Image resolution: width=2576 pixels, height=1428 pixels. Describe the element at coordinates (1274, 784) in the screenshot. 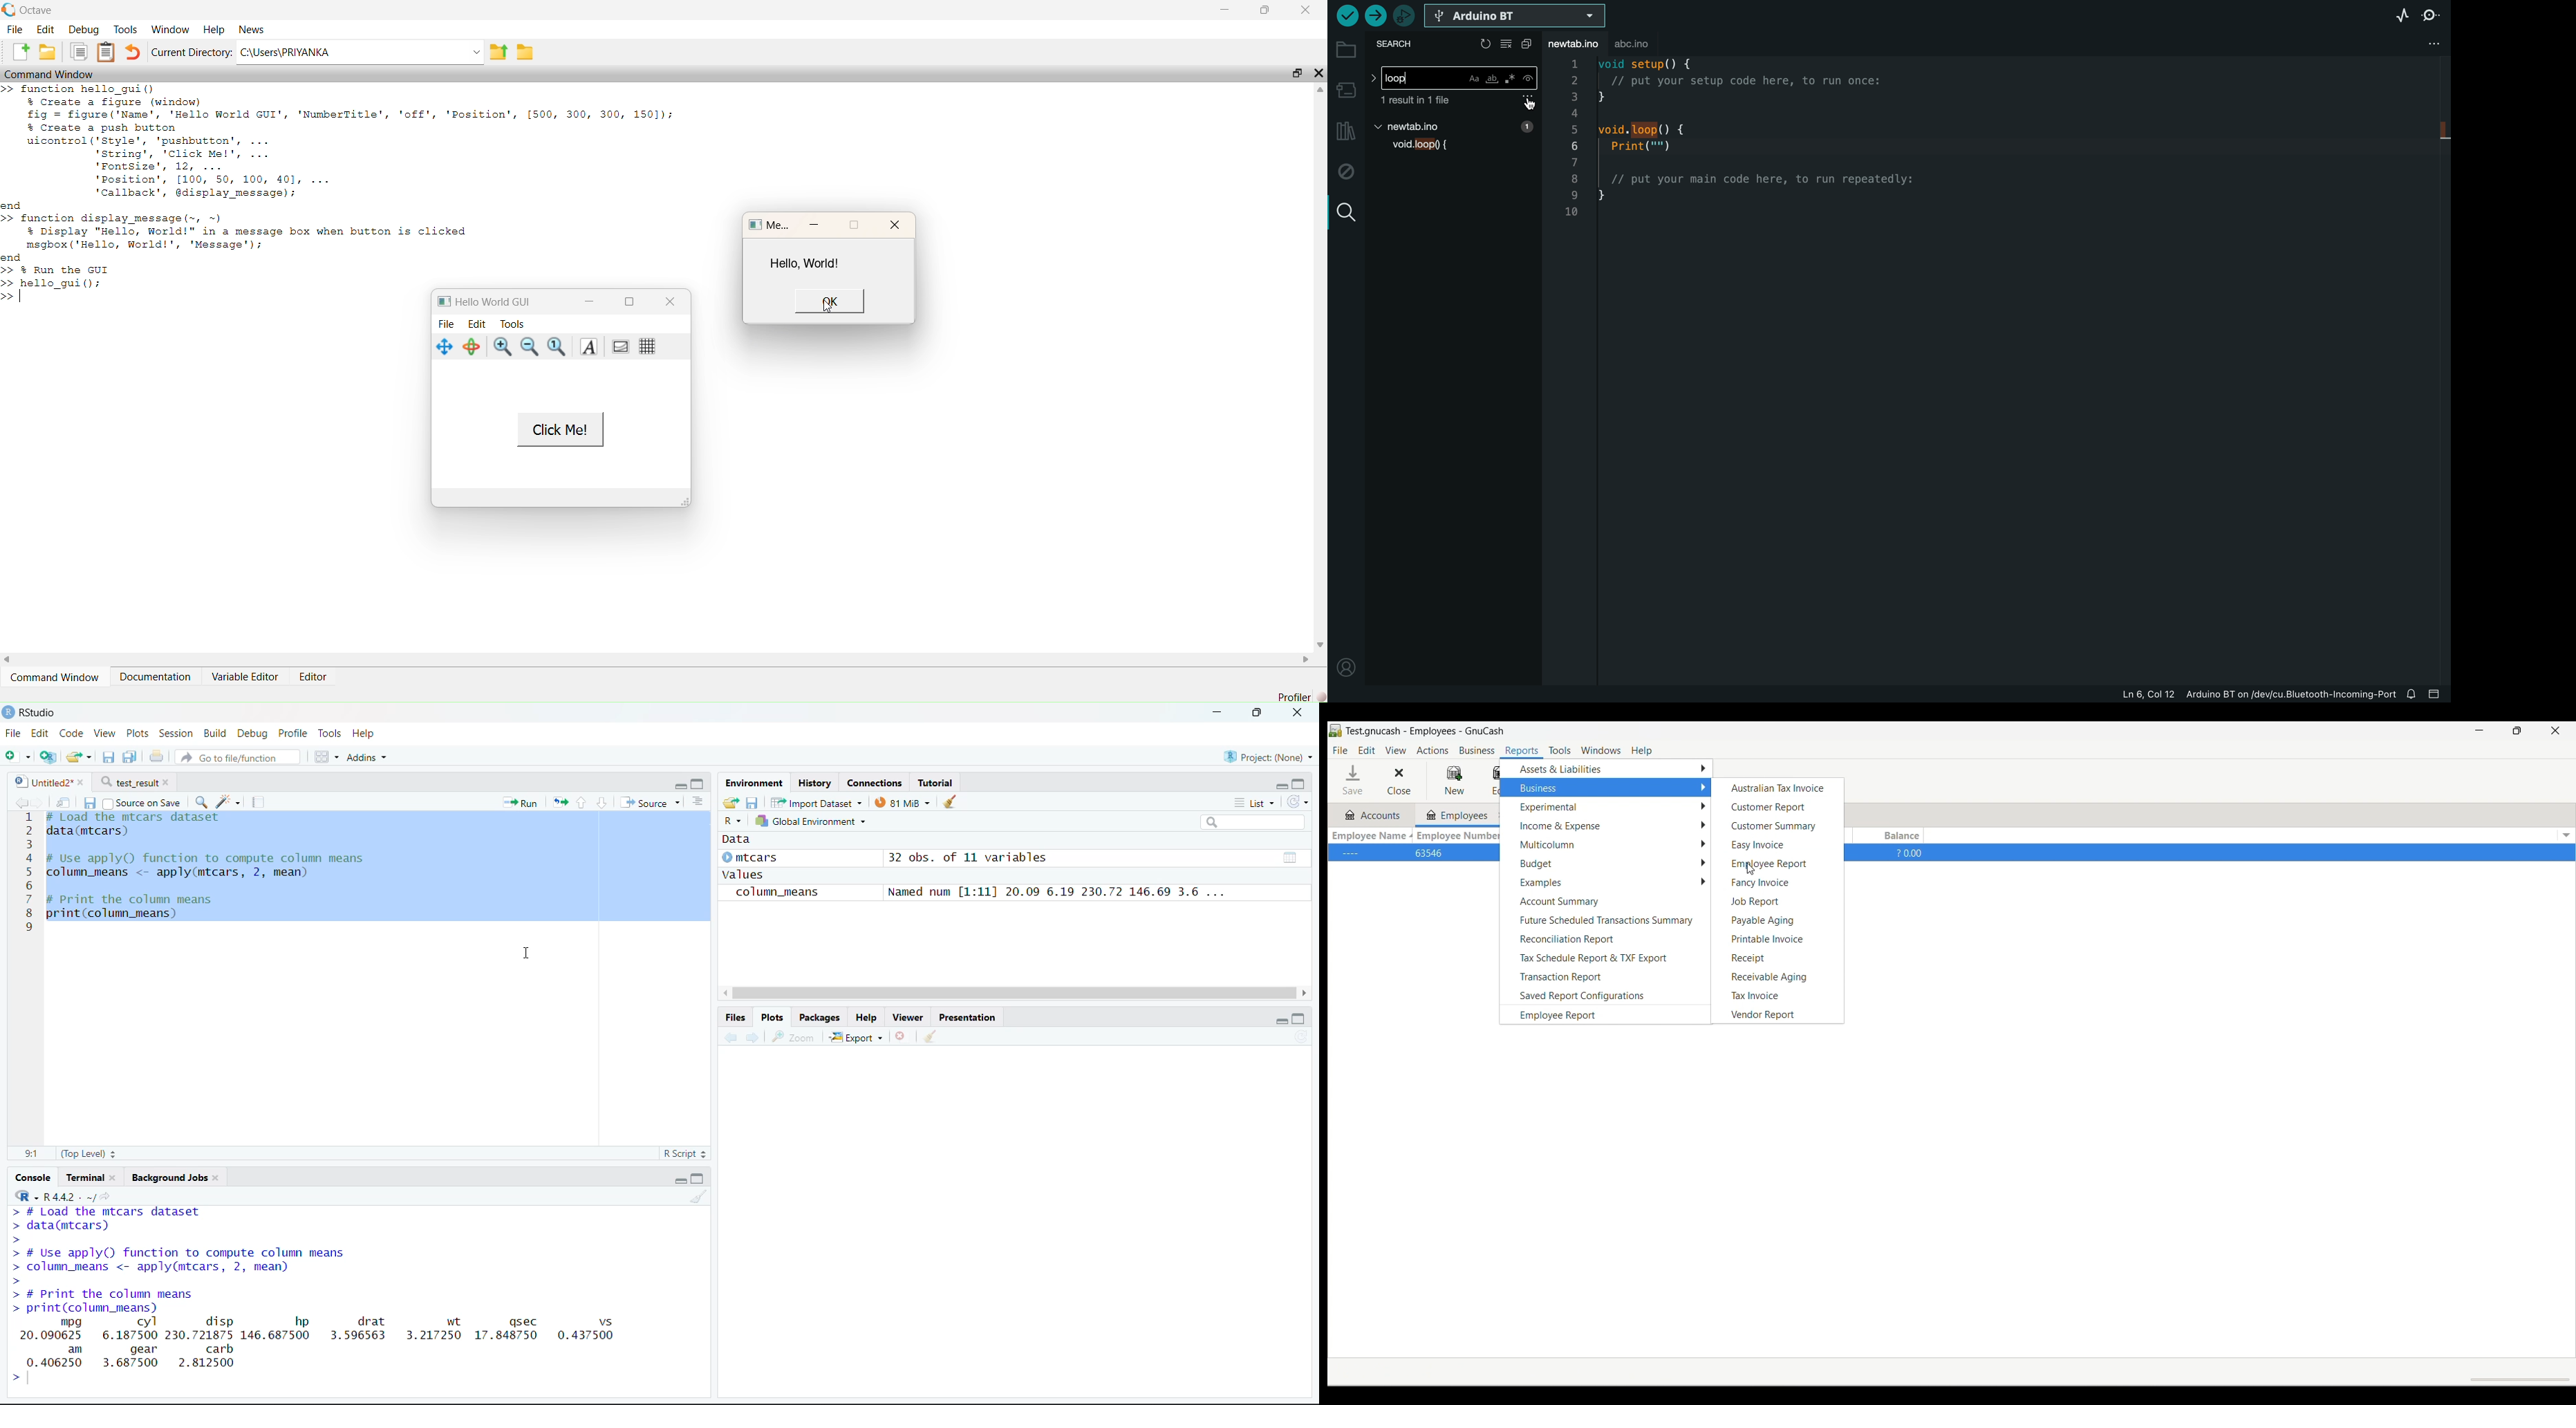

I see `Minimize` at that location.